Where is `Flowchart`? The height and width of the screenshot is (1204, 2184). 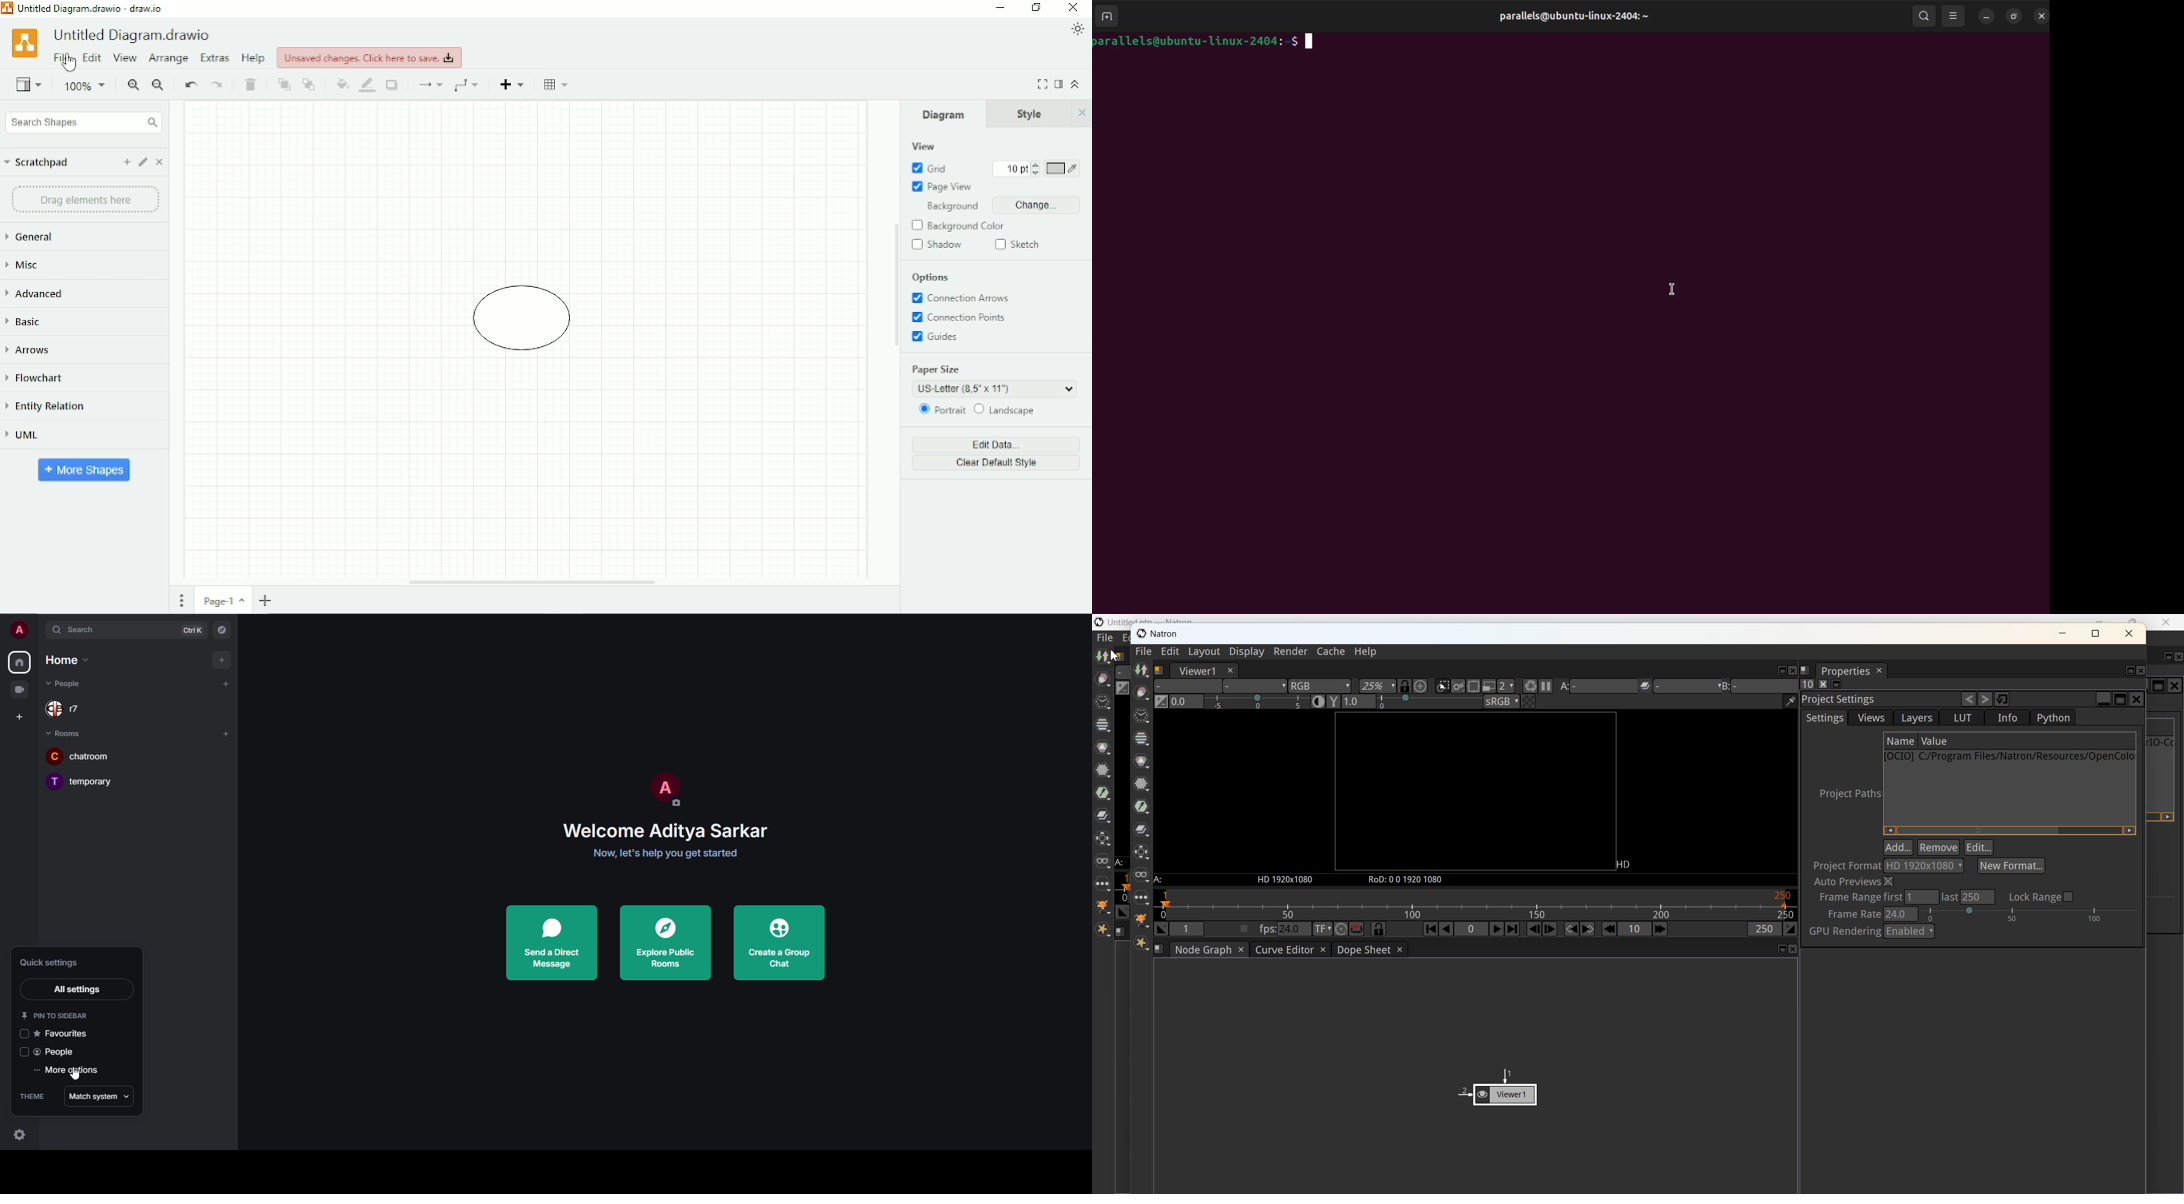
Flowchart is located at coordinates (38, 377).